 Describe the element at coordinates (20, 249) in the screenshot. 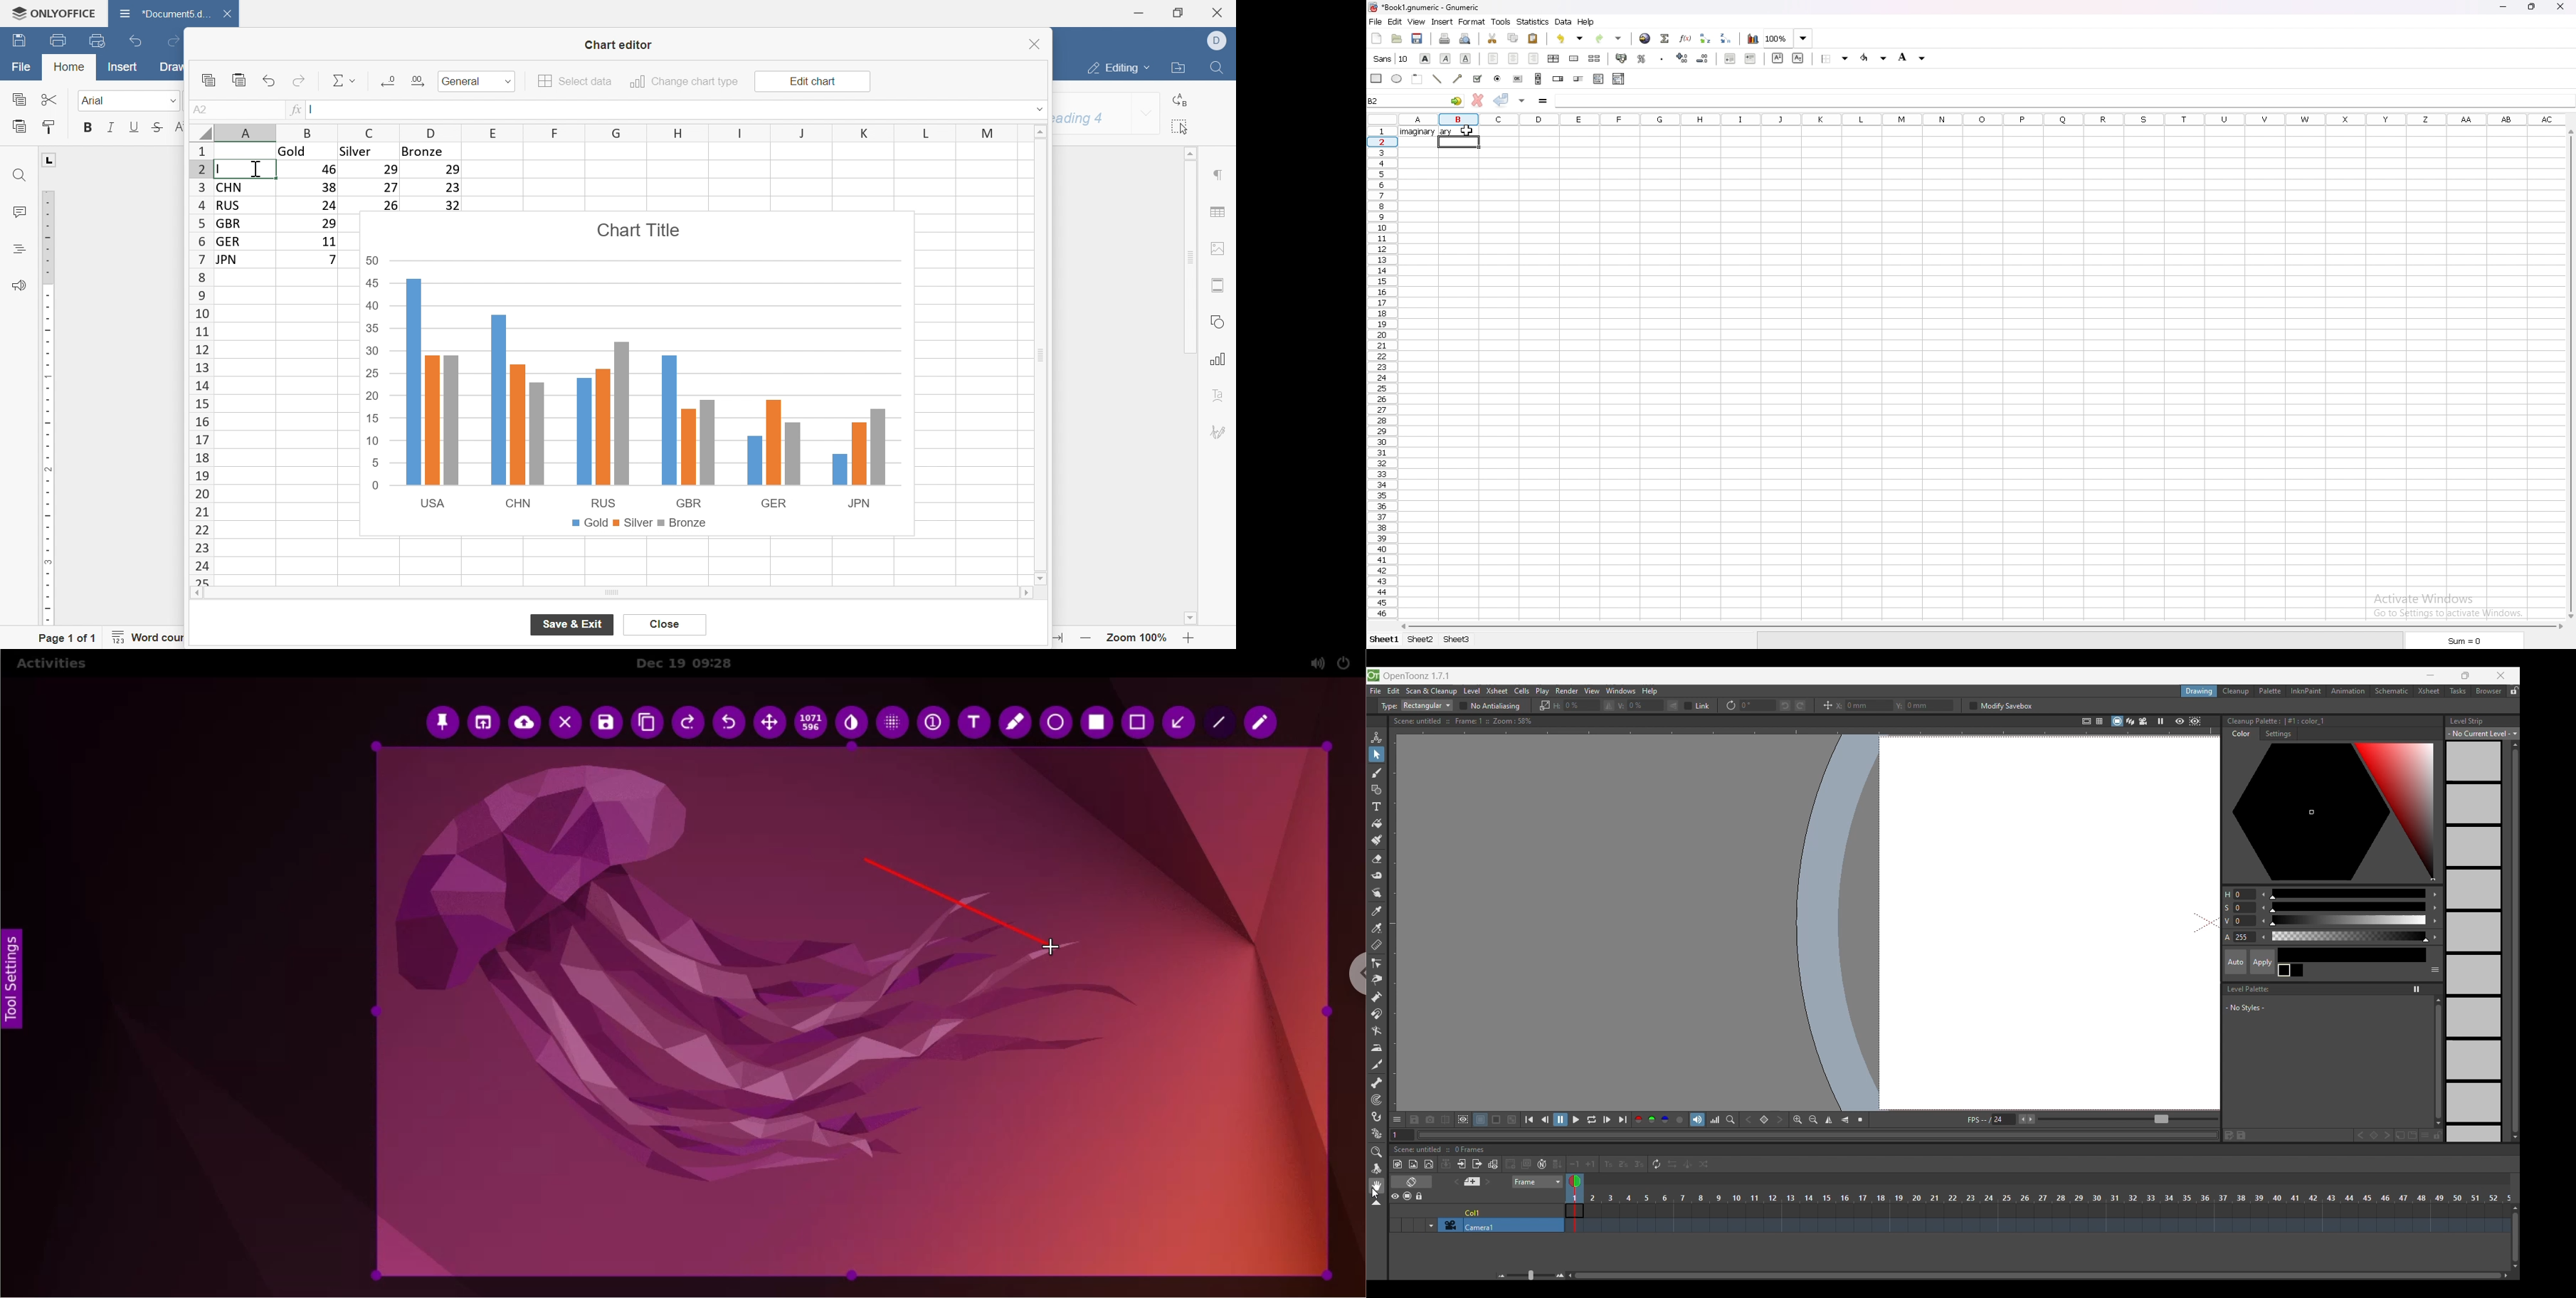

I see `headings` at that location.